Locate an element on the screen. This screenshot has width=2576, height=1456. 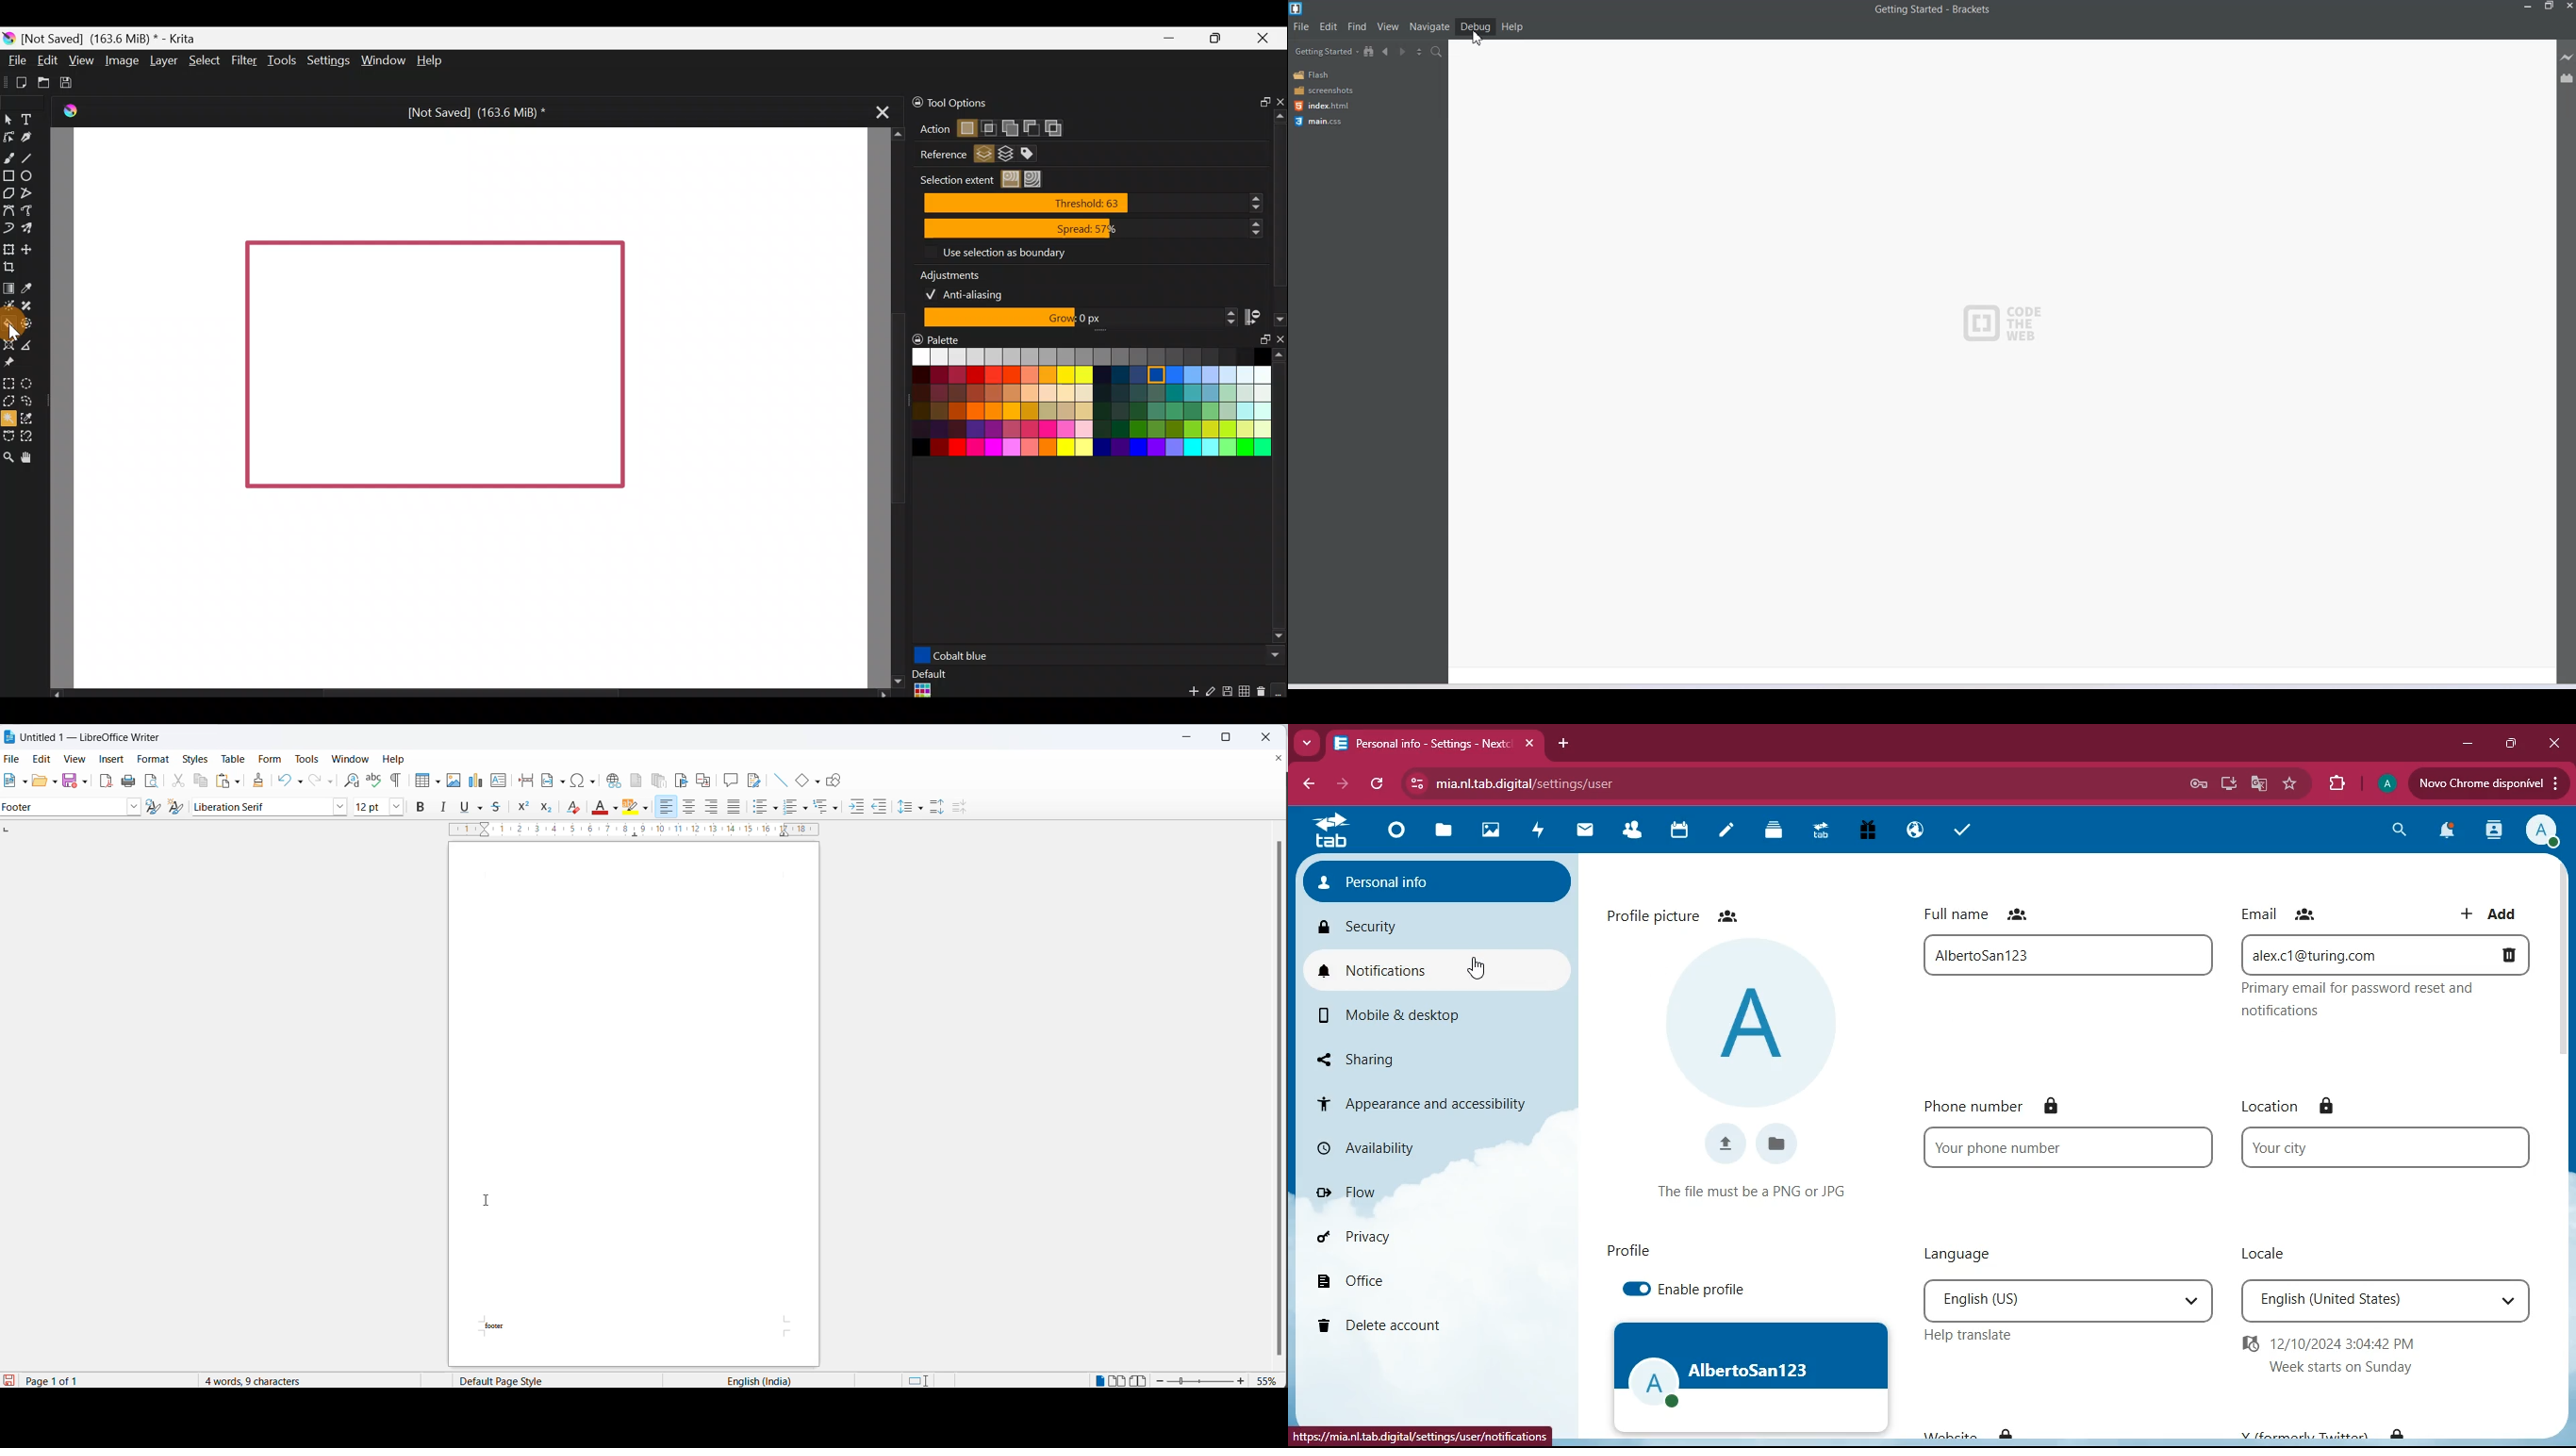
insert field is located at coordinates (552, 781).